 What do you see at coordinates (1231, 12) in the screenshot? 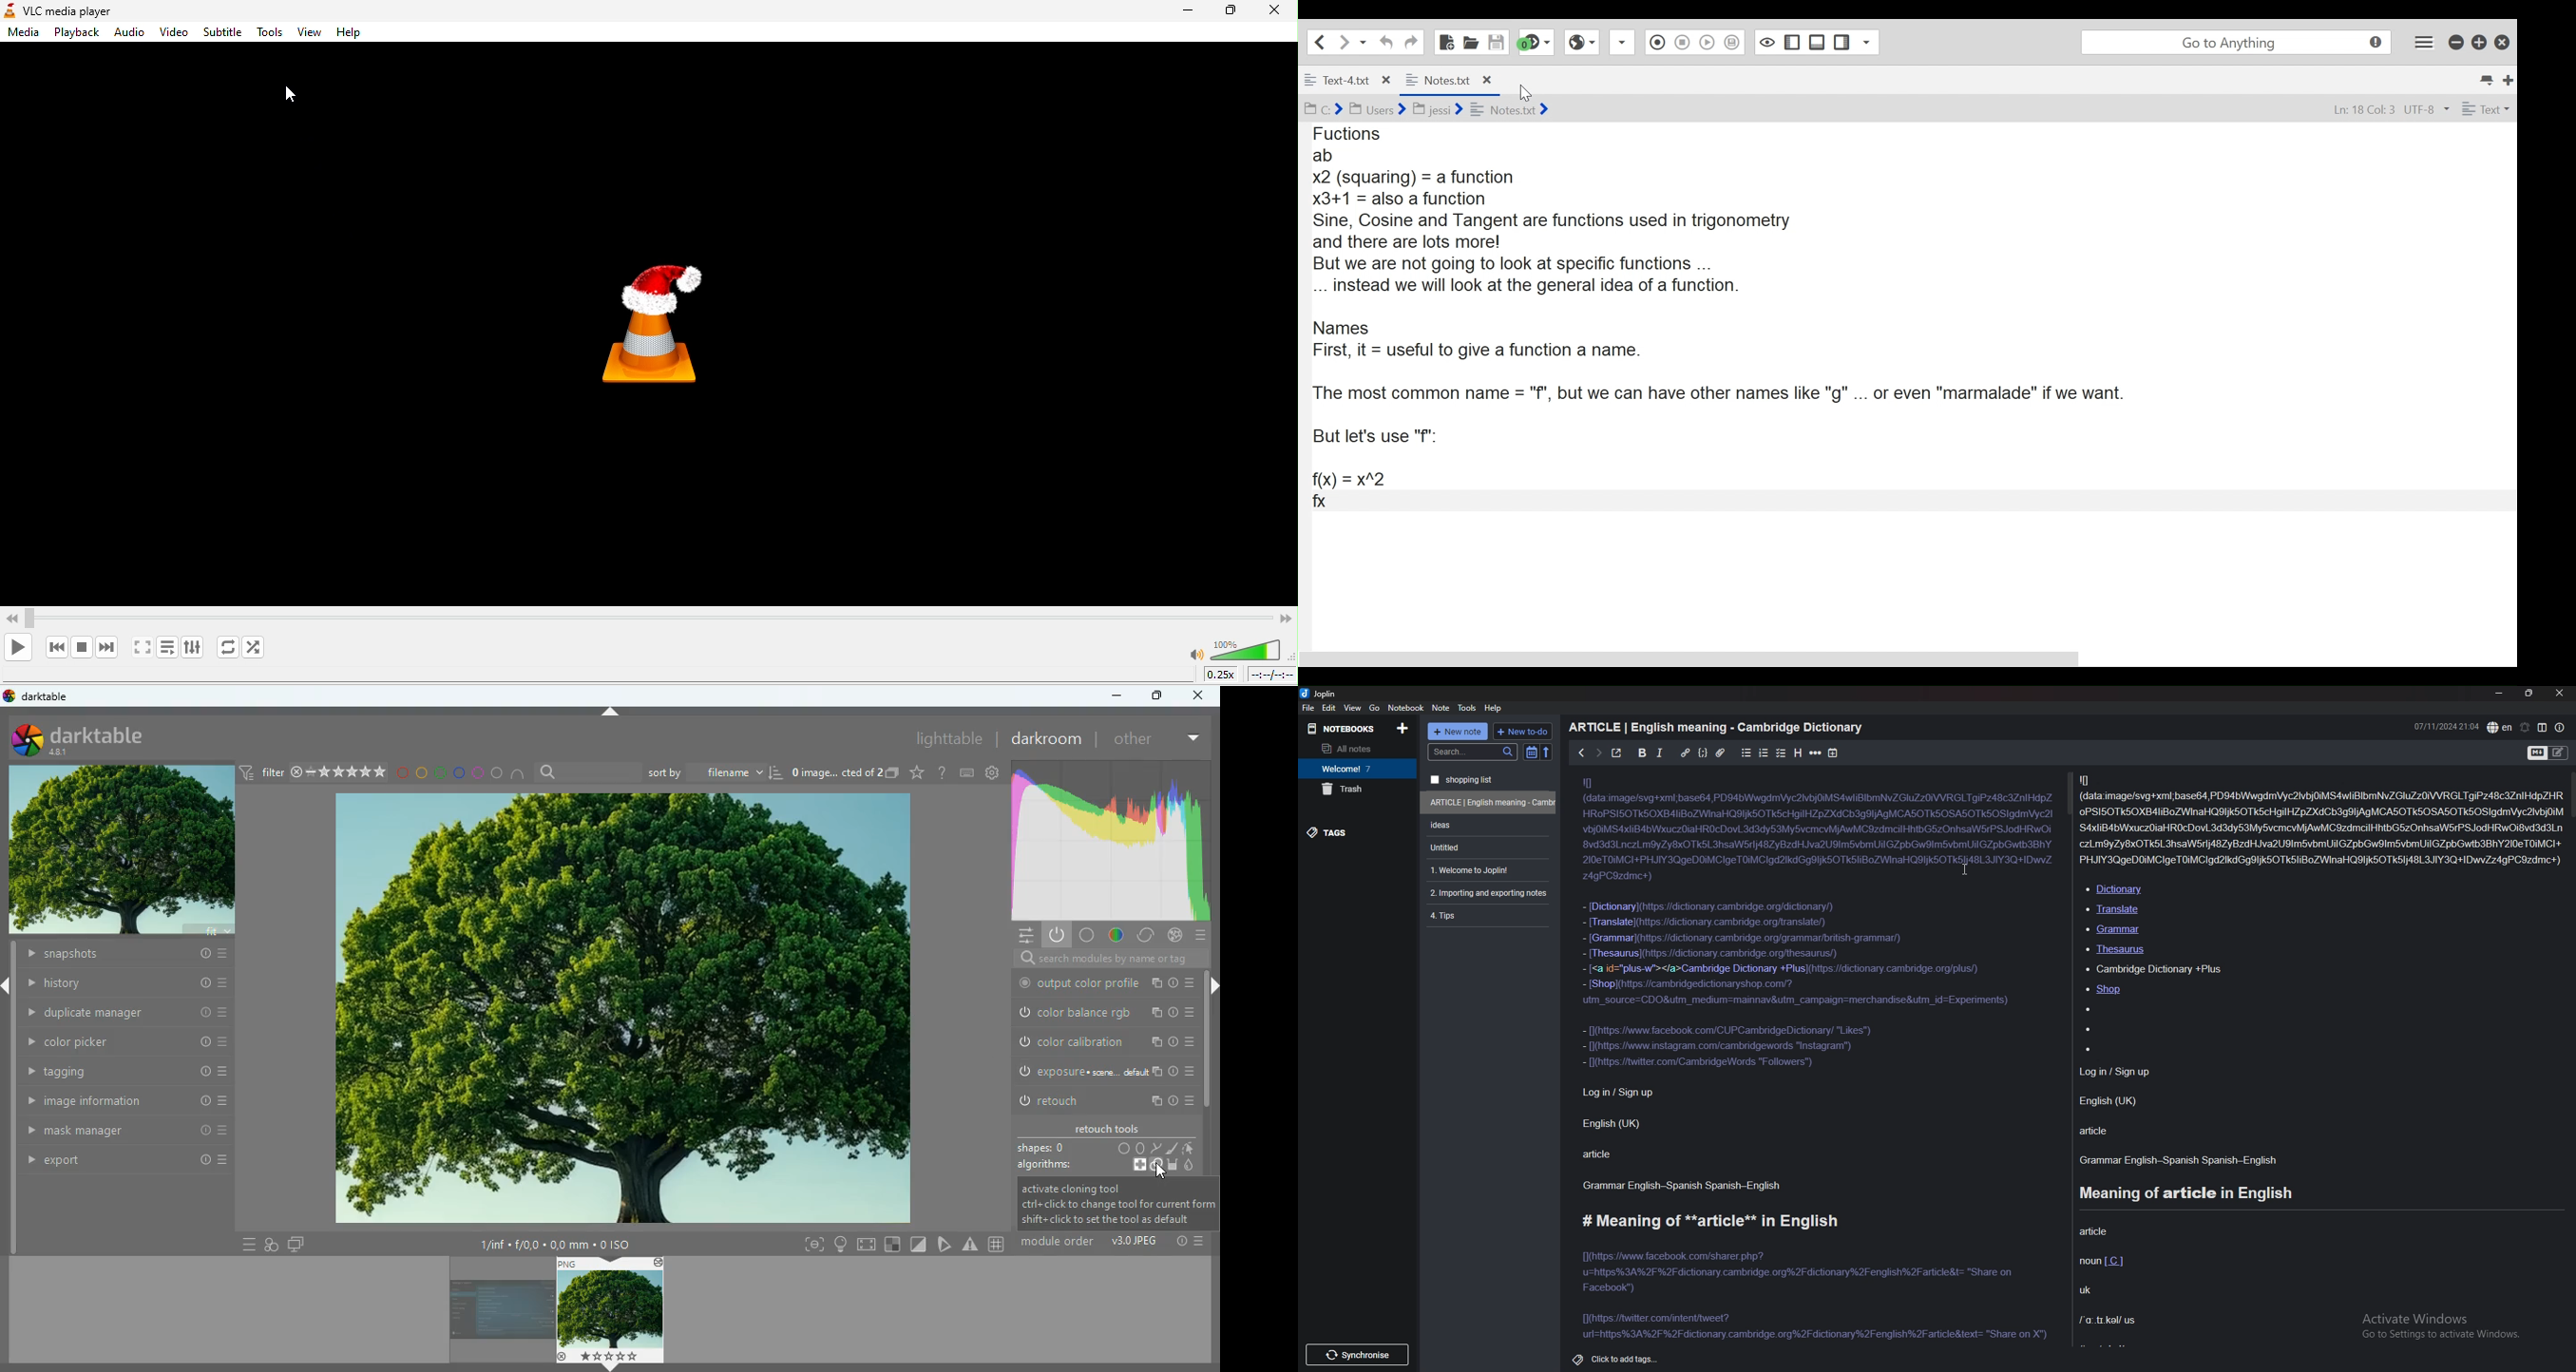
I see `maximize` at bounding box center [1231, 12].